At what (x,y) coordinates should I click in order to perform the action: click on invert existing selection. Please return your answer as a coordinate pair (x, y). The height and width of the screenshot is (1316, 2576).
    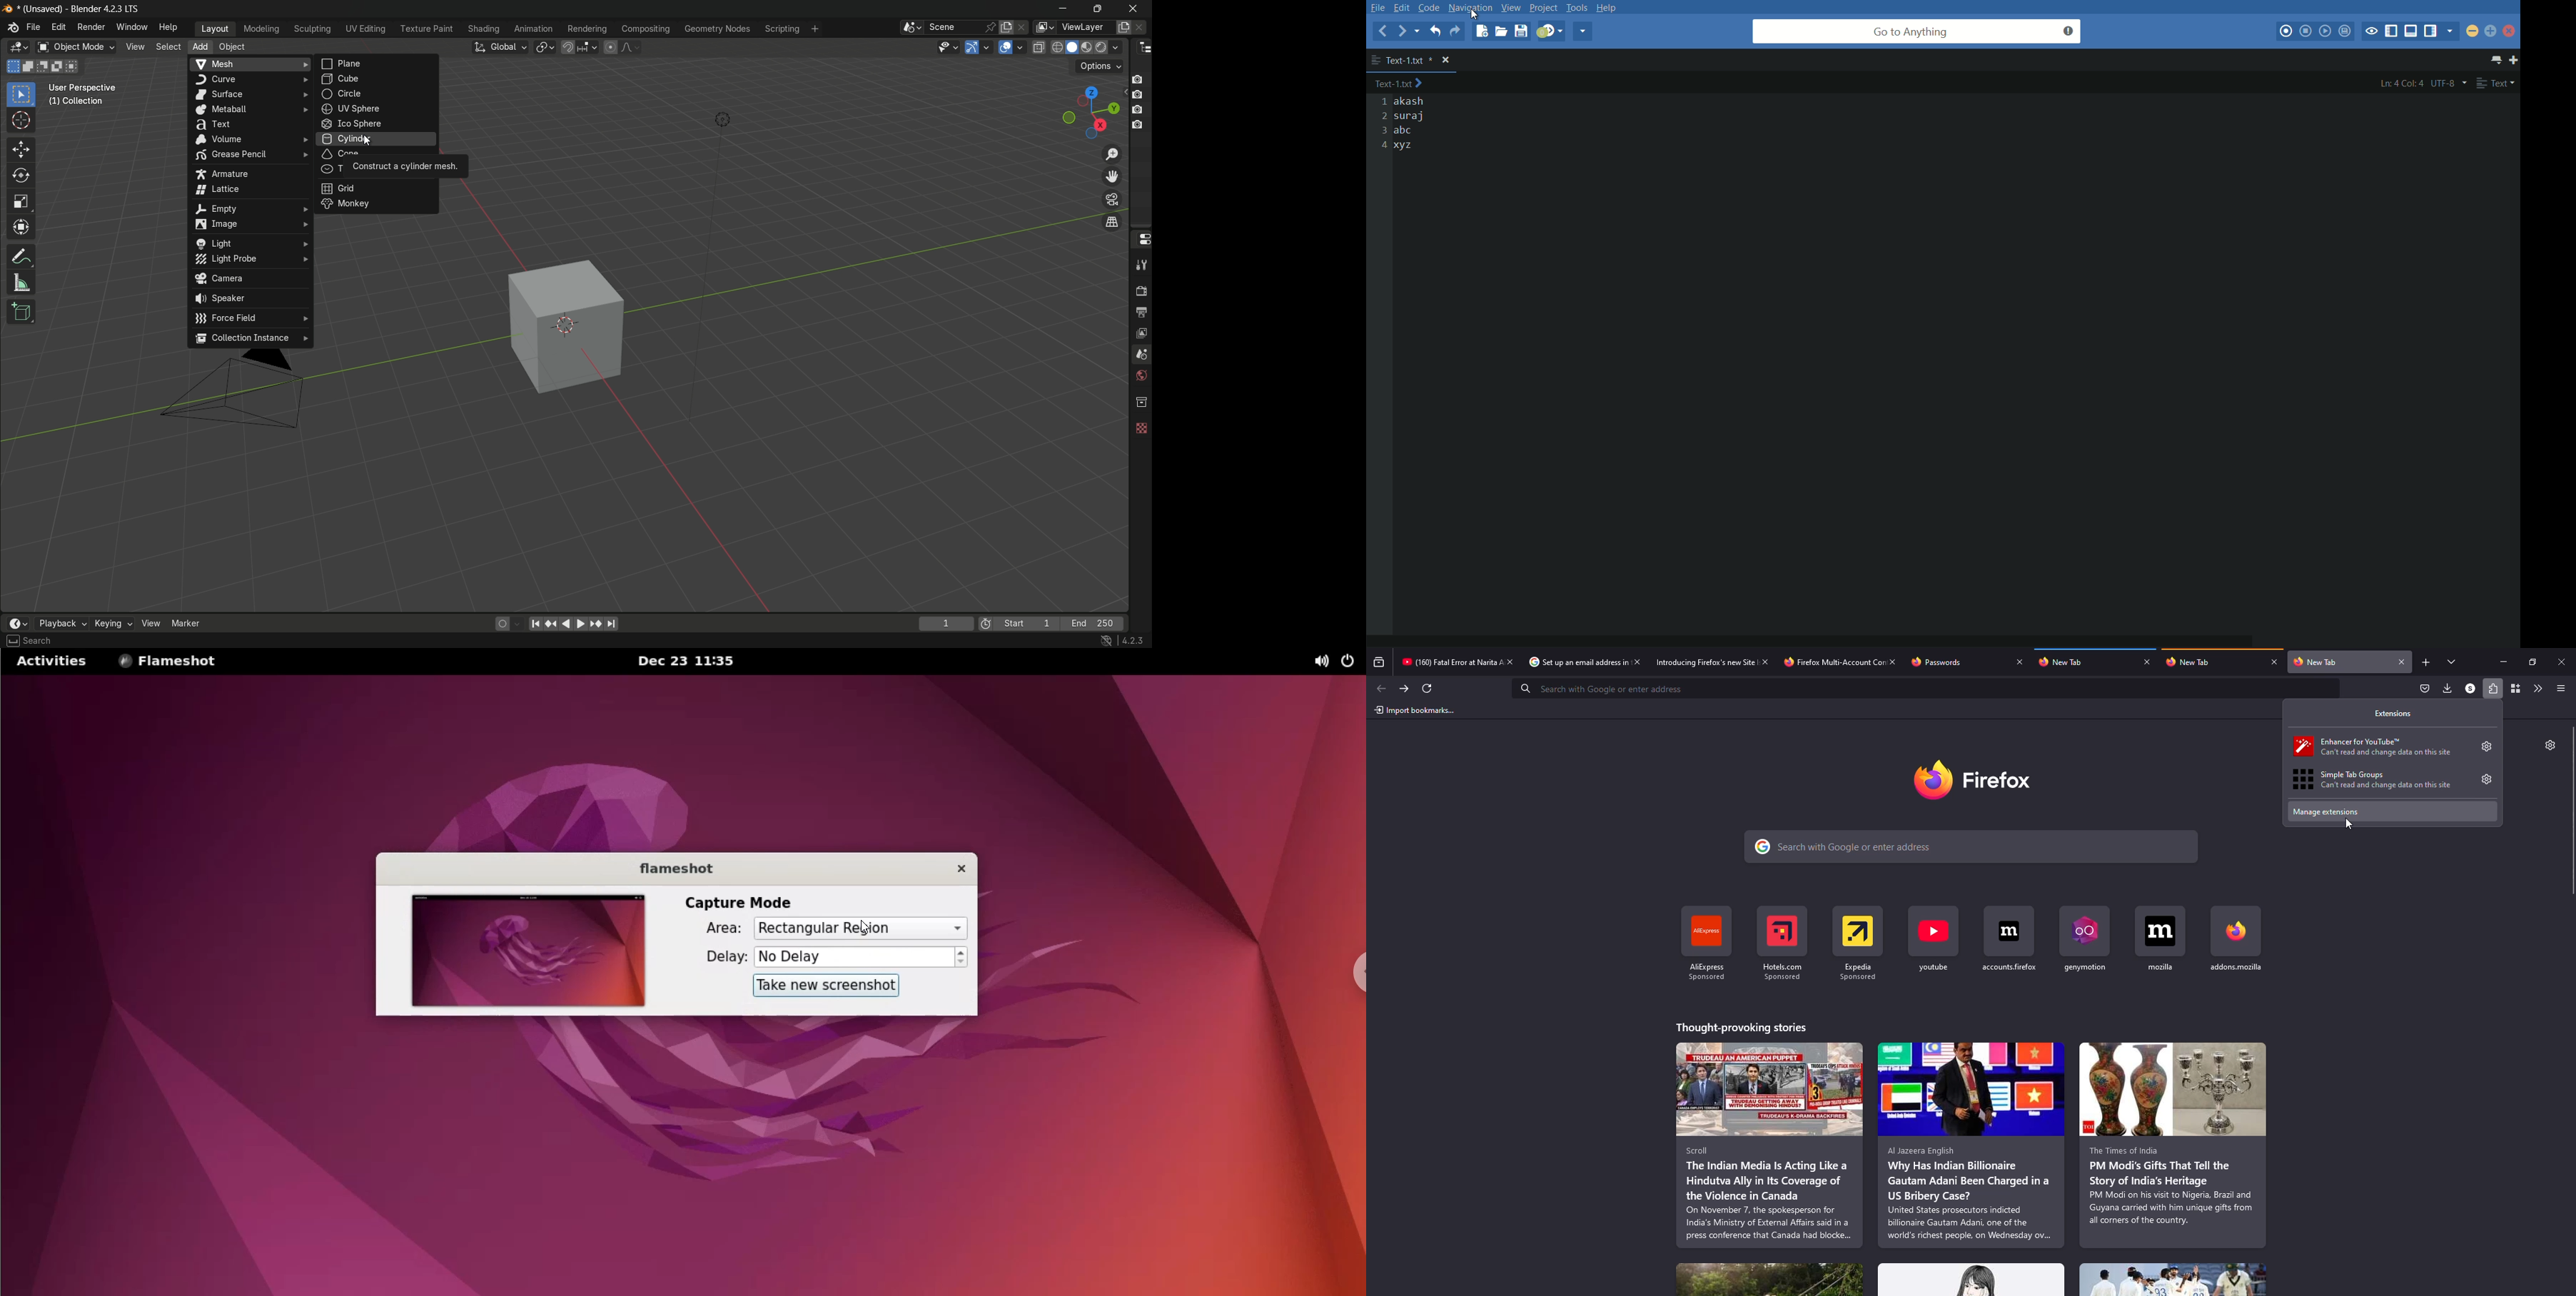
    Looking at the image, I should click on (59, 66).